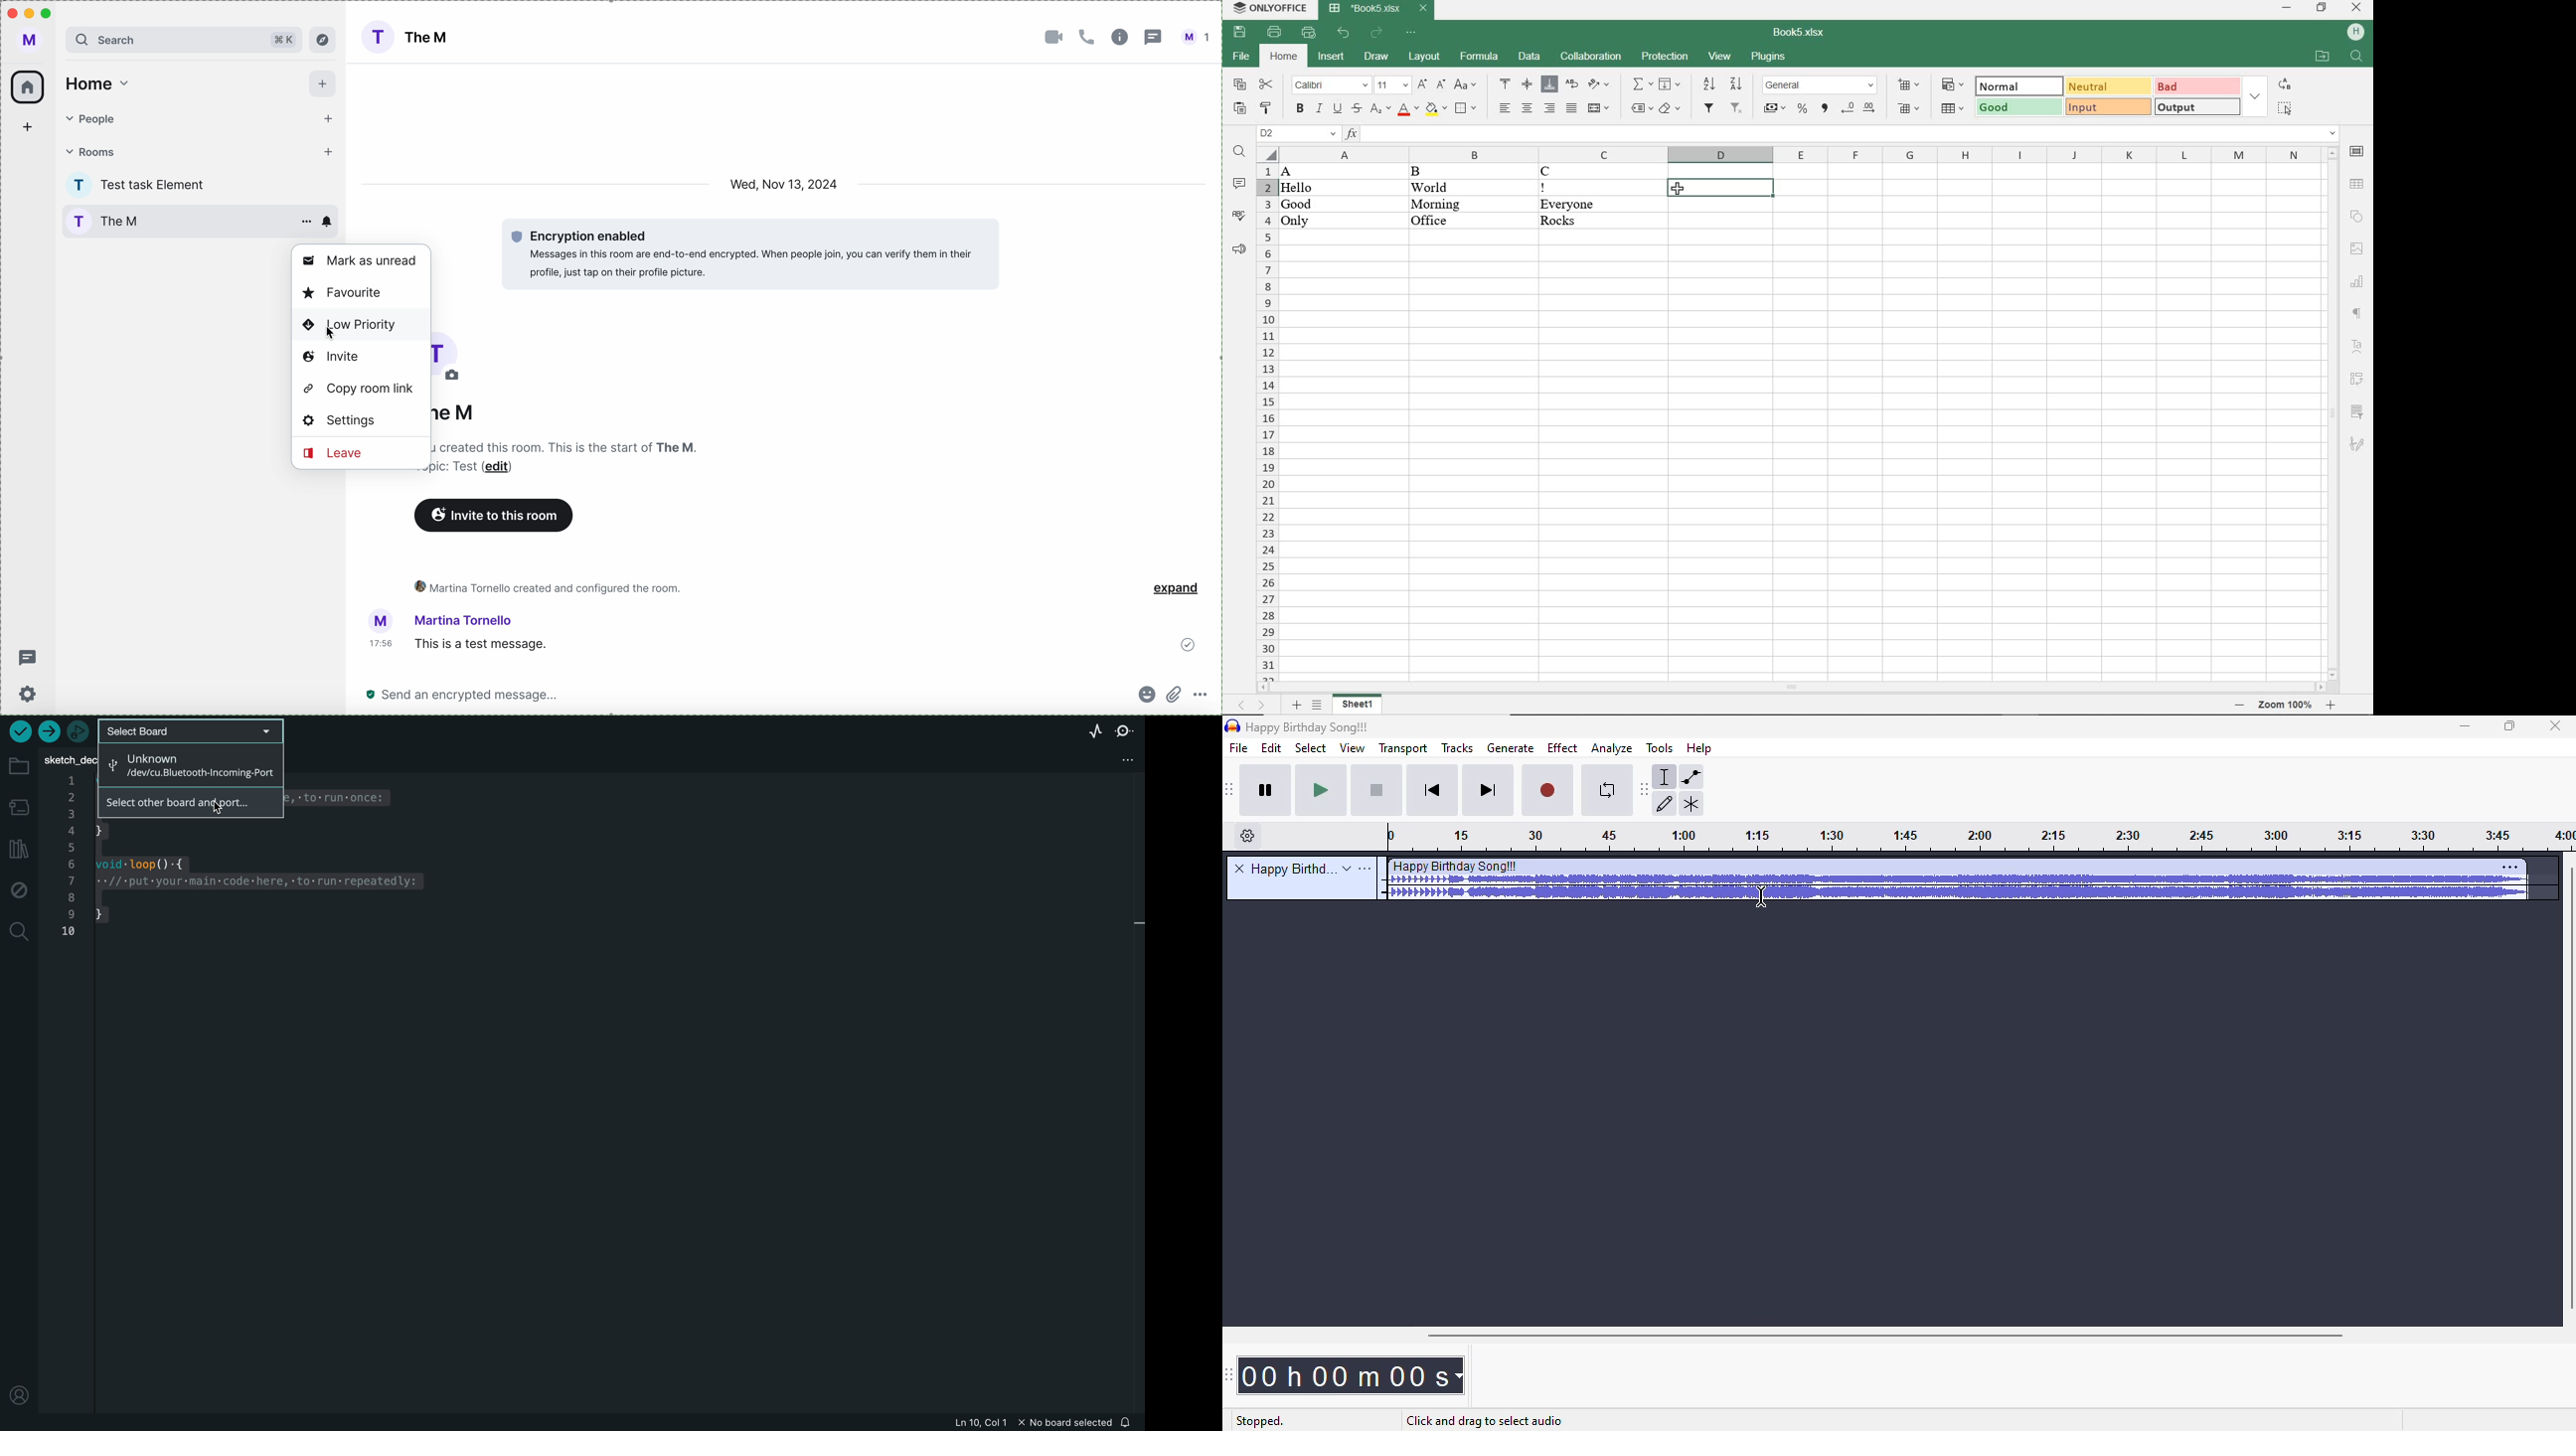 This screenshot has height=1456, width=2576. I want to click on time, so click(1351, 1375).